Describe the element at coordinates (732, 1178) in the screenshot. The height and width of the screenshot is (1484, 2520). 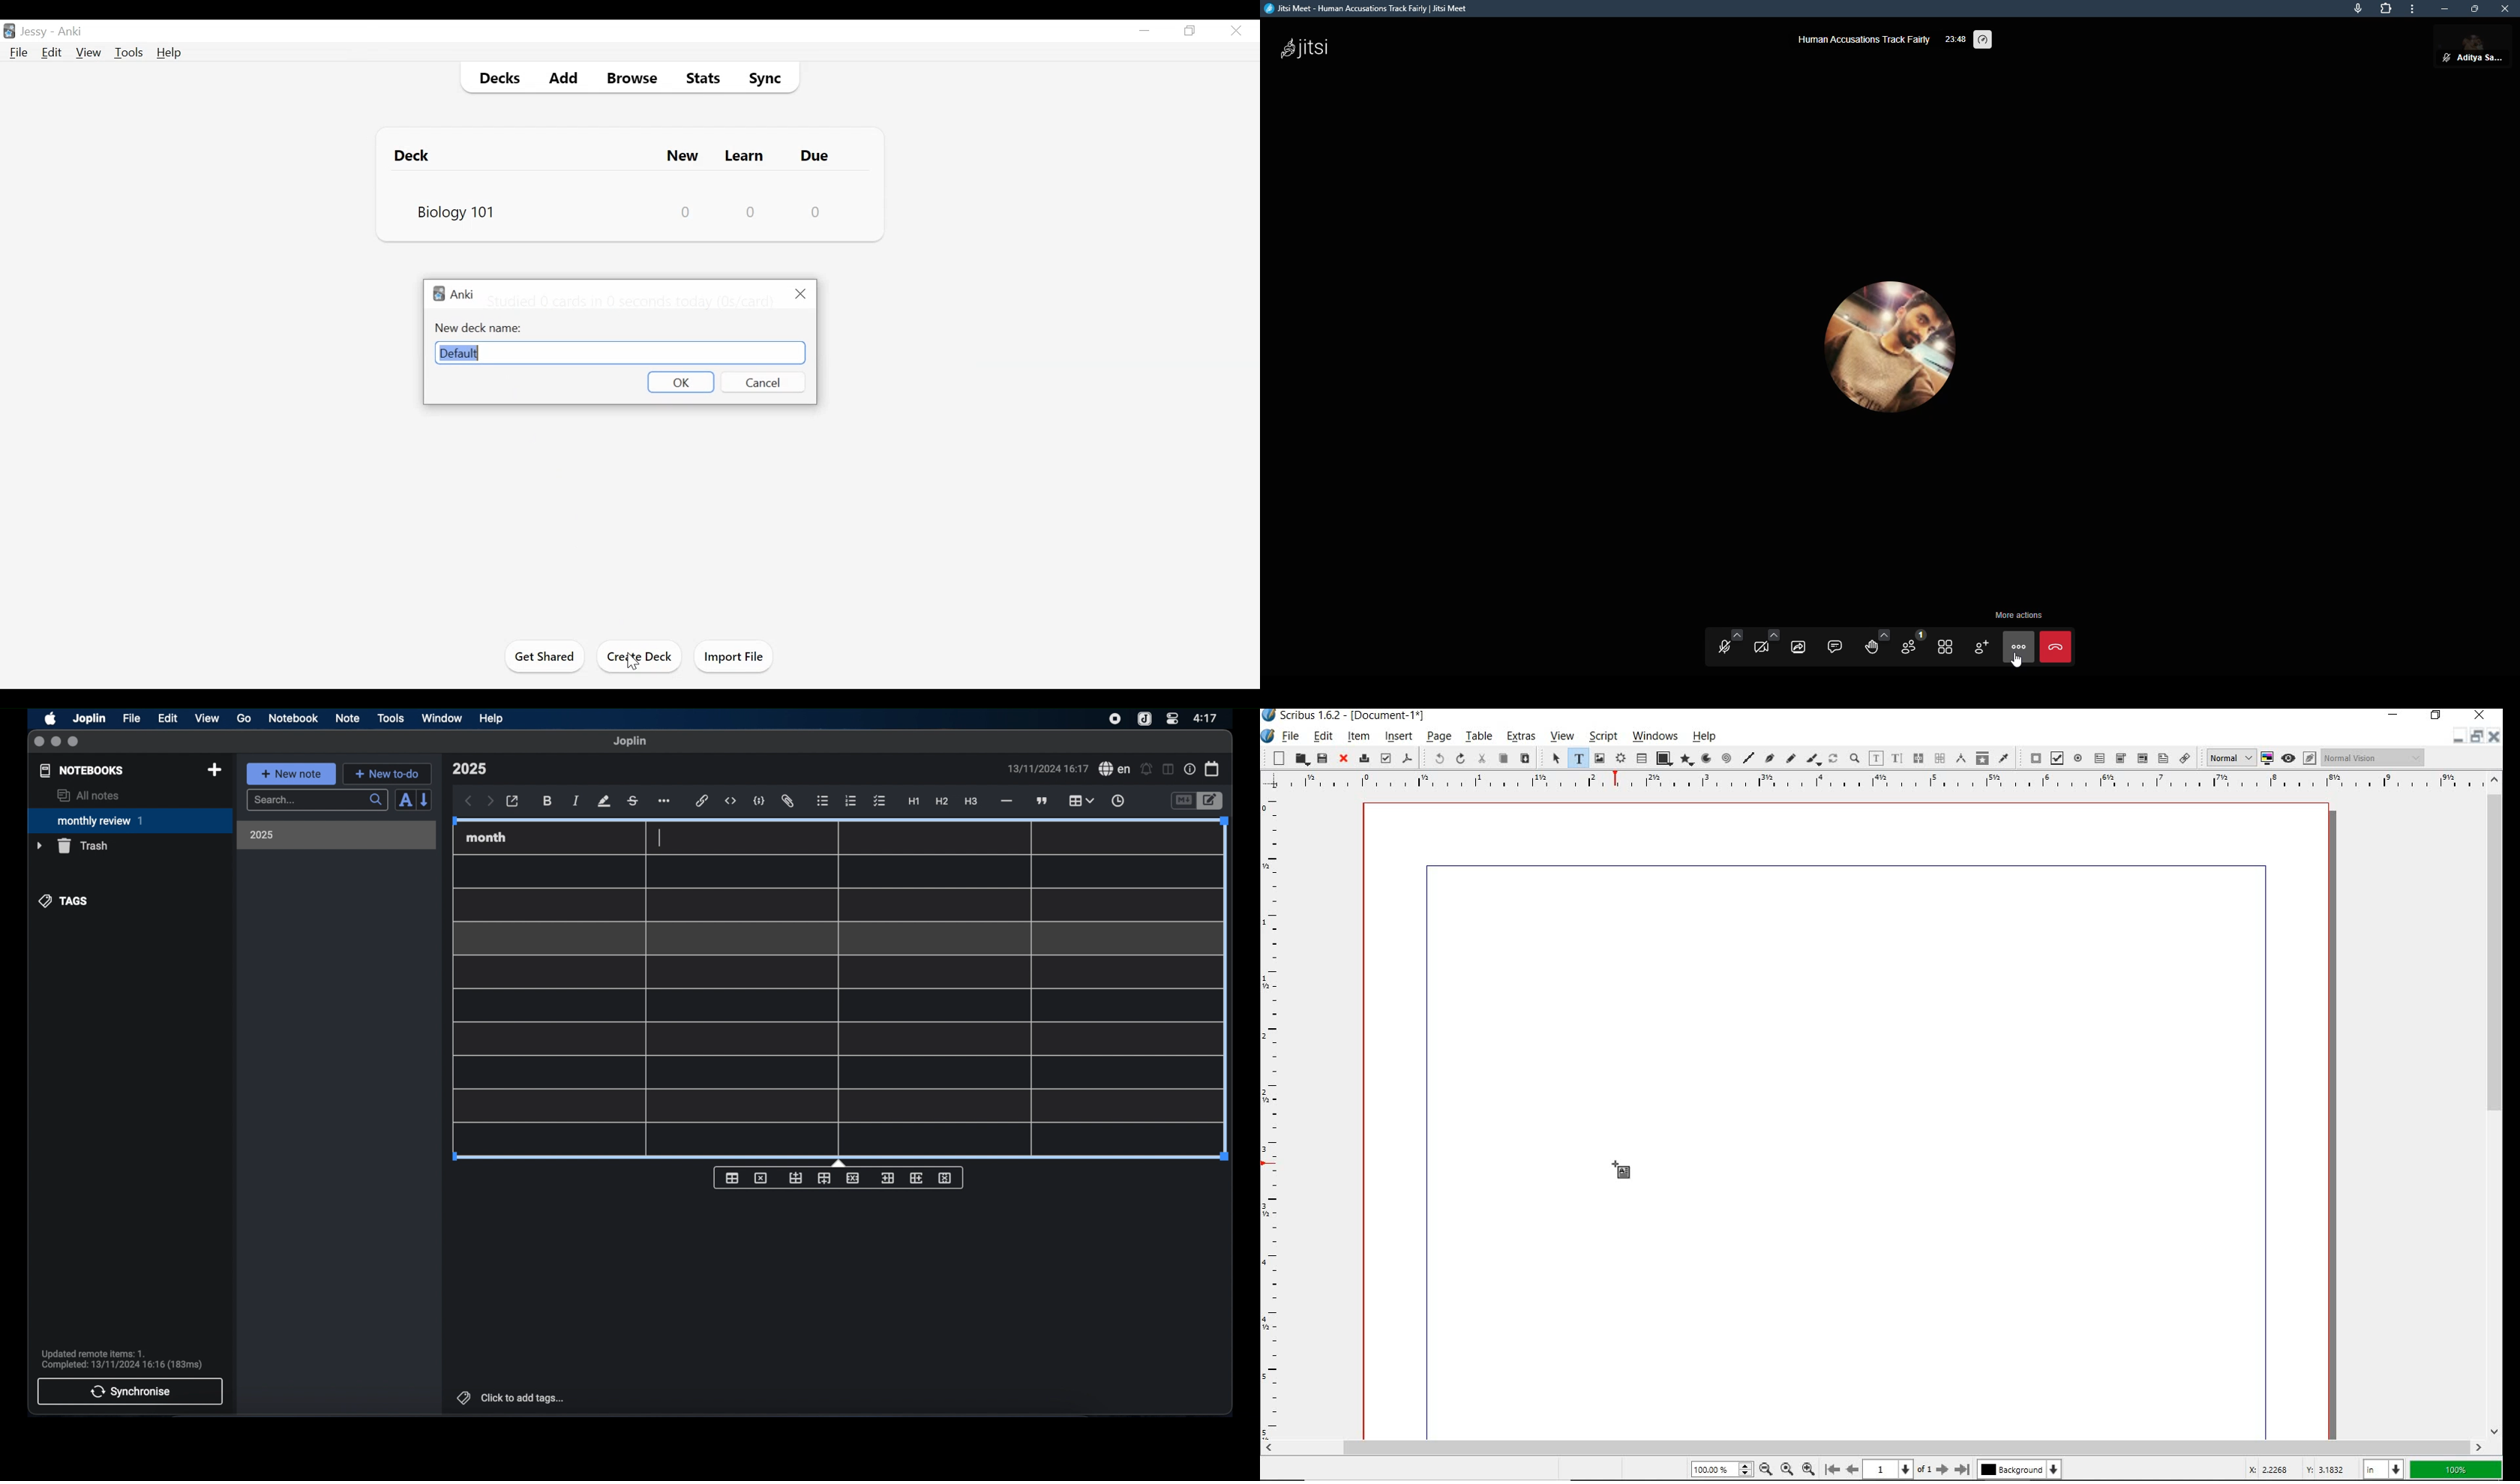
I see `insert table` at that location.